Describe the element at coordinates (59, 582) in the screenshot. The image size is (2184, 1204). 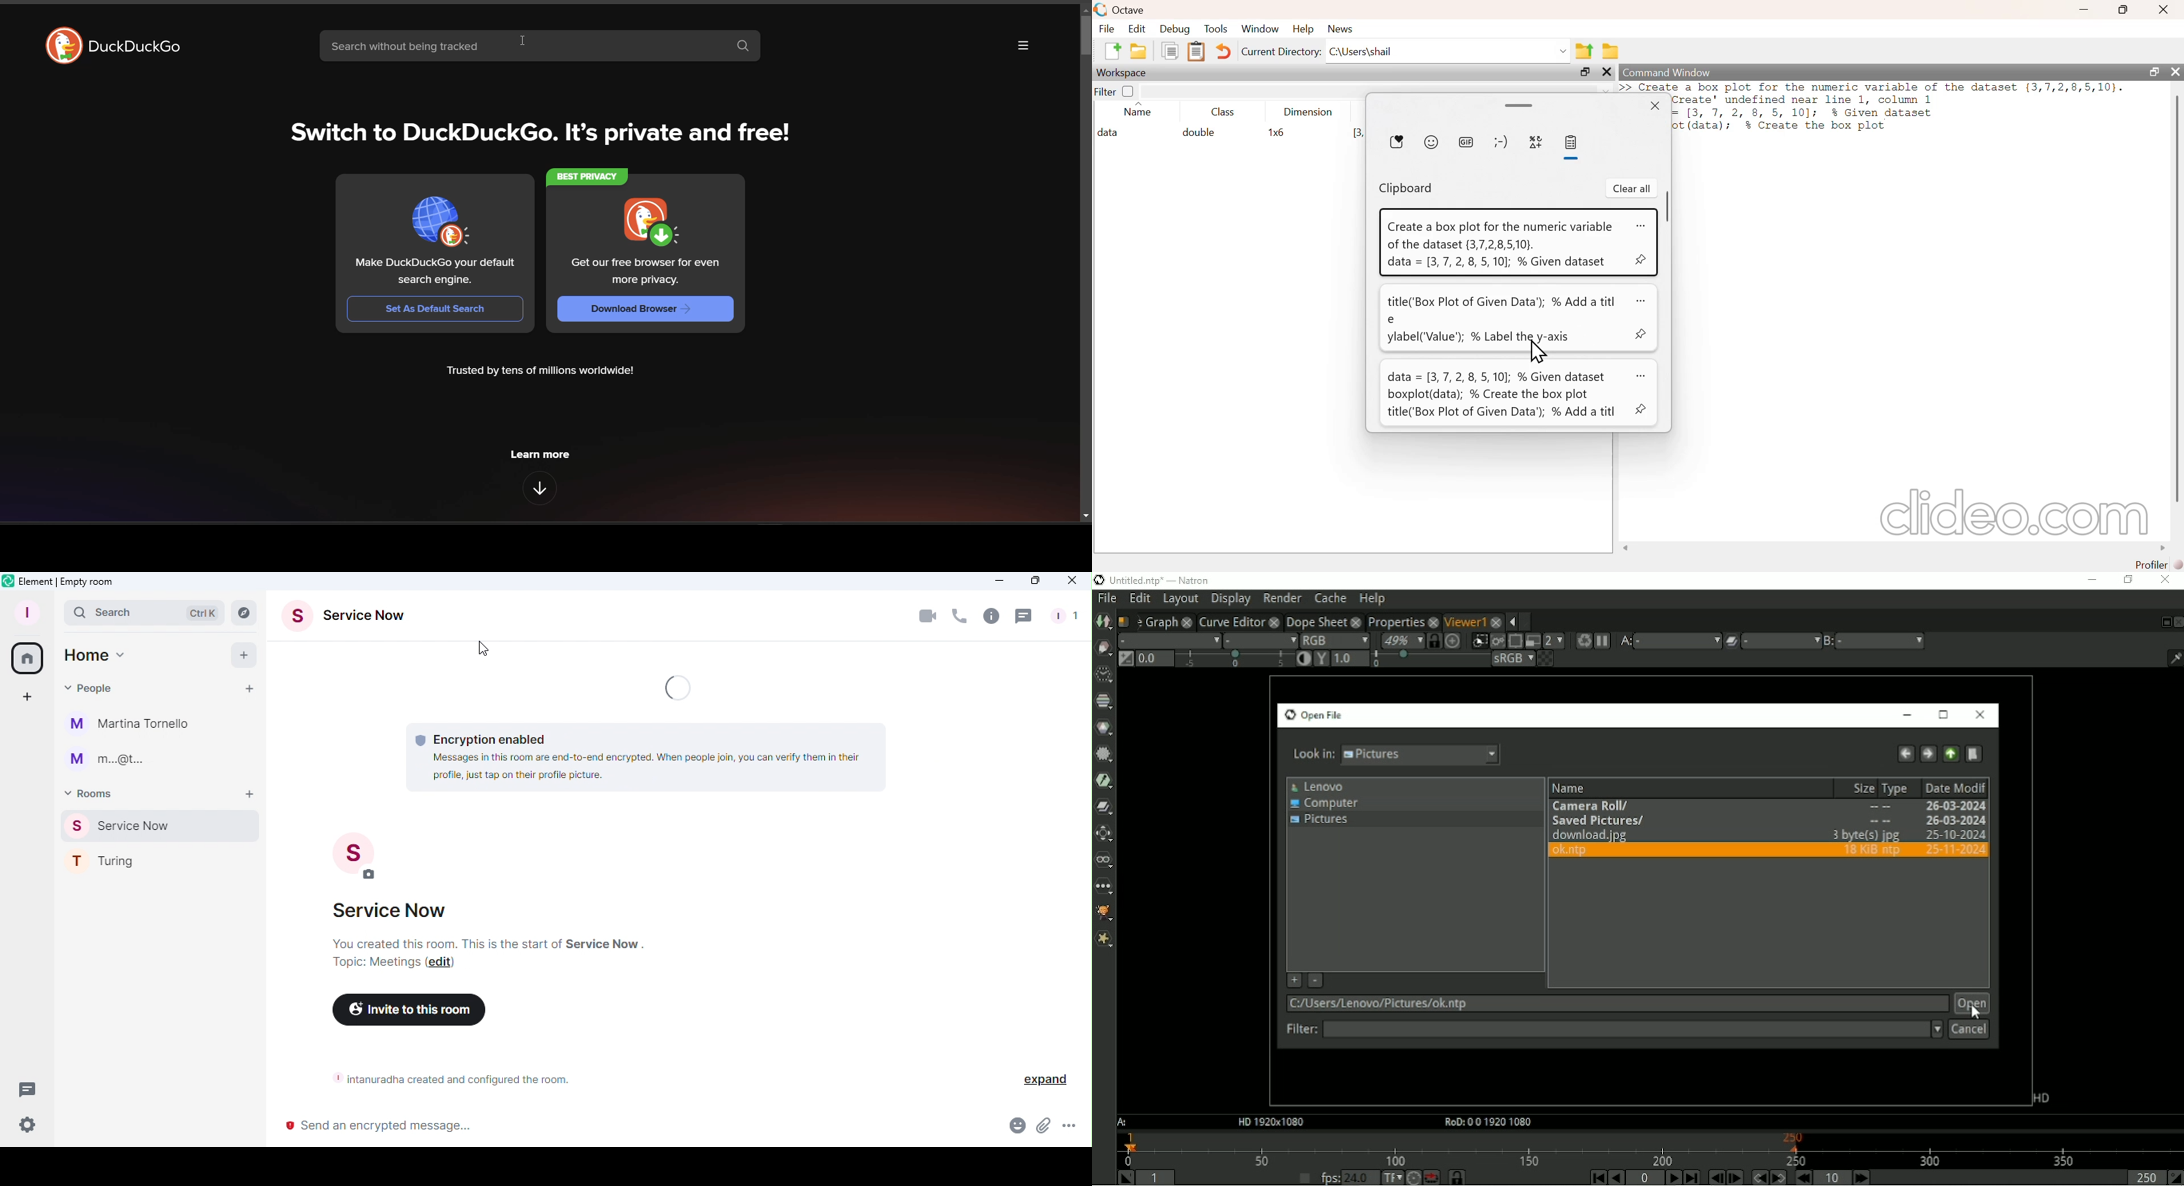
I see `Element icon` at that location.